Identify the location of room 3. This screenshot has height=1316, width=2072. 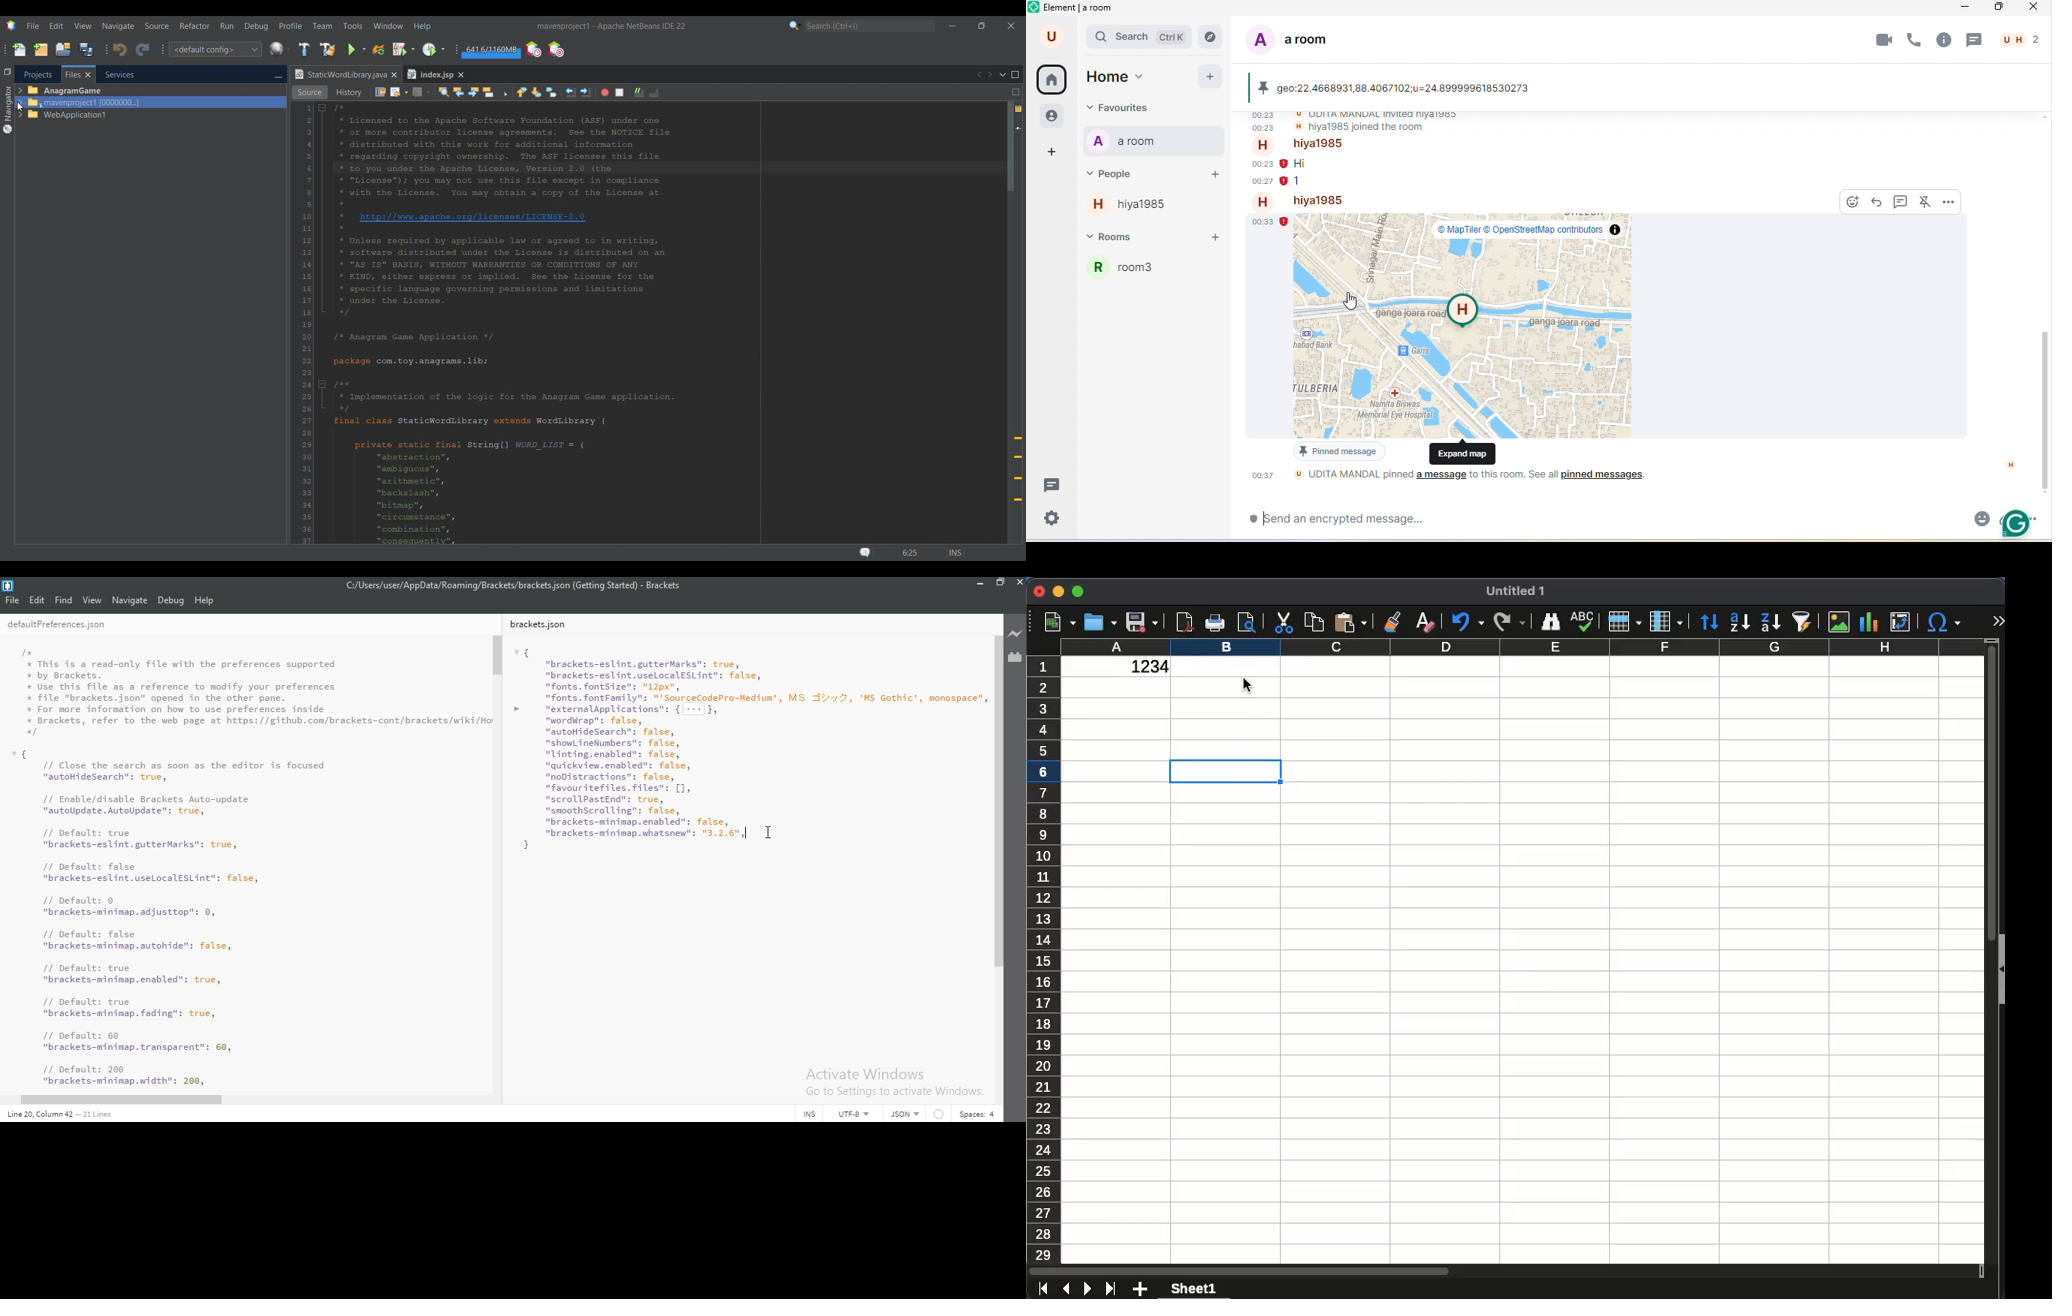
(1157, 274).